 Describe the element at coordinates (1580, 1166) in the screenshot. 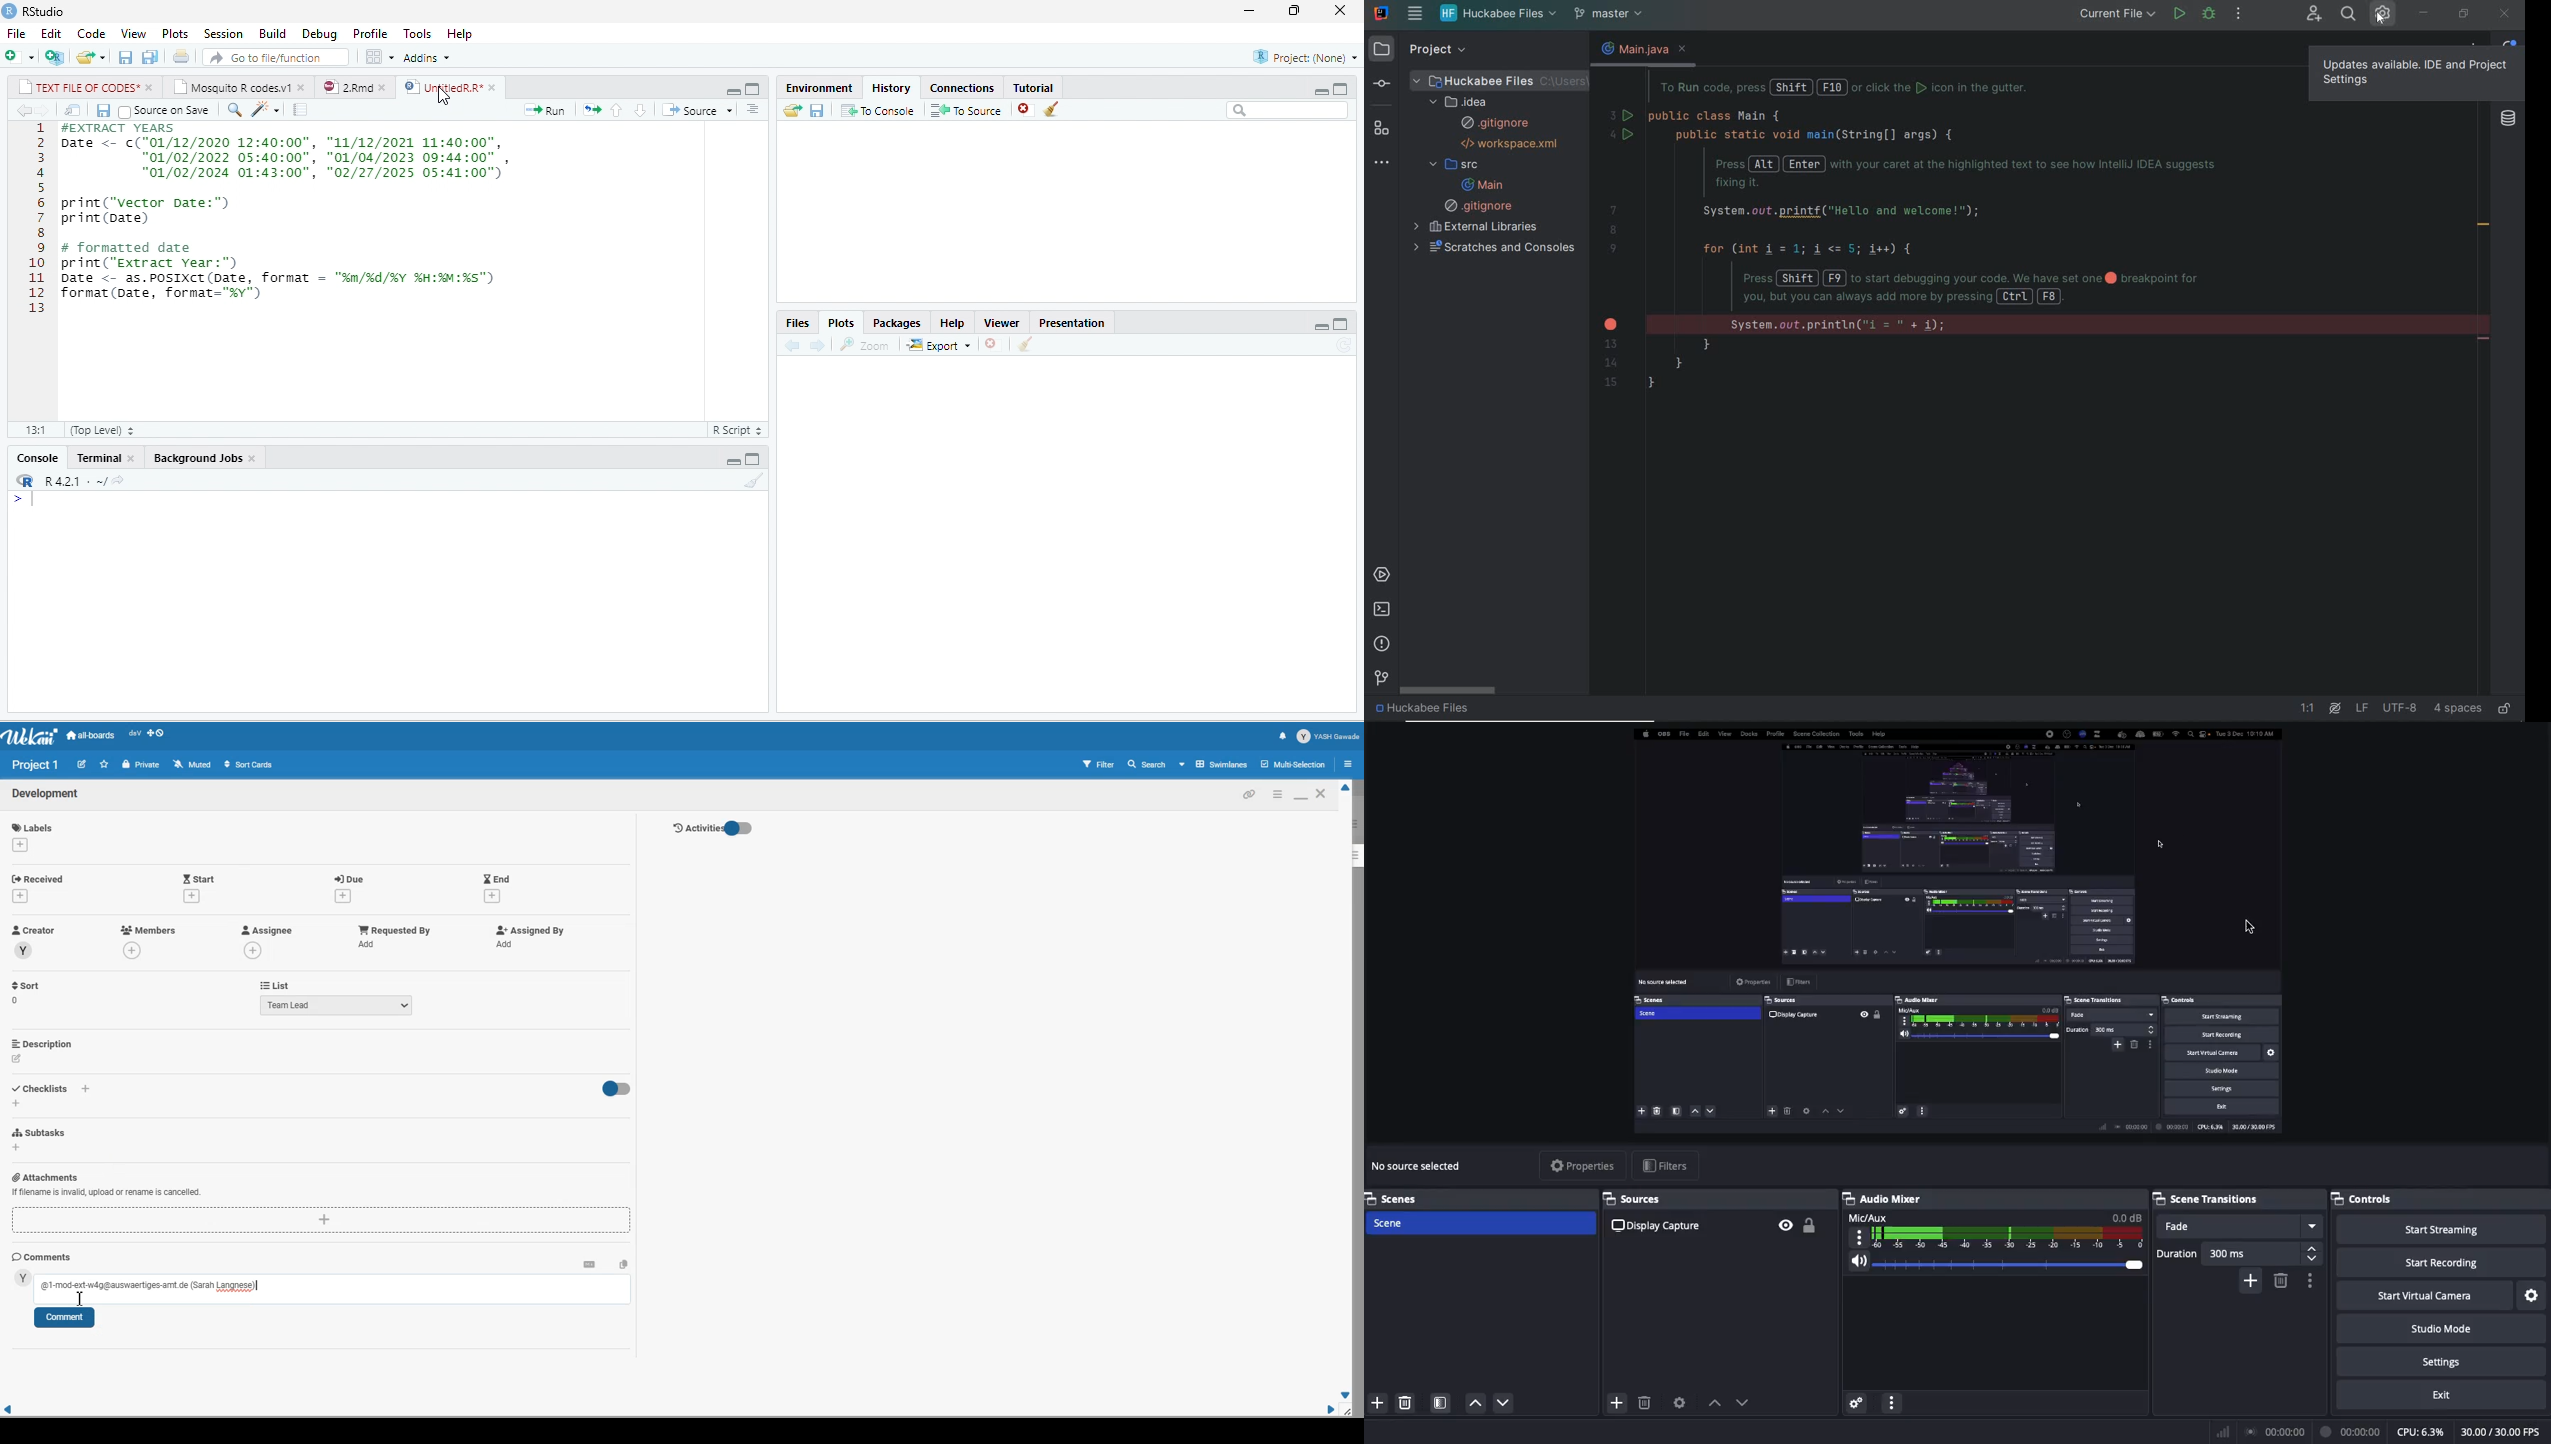

I see `Properties` at that location.